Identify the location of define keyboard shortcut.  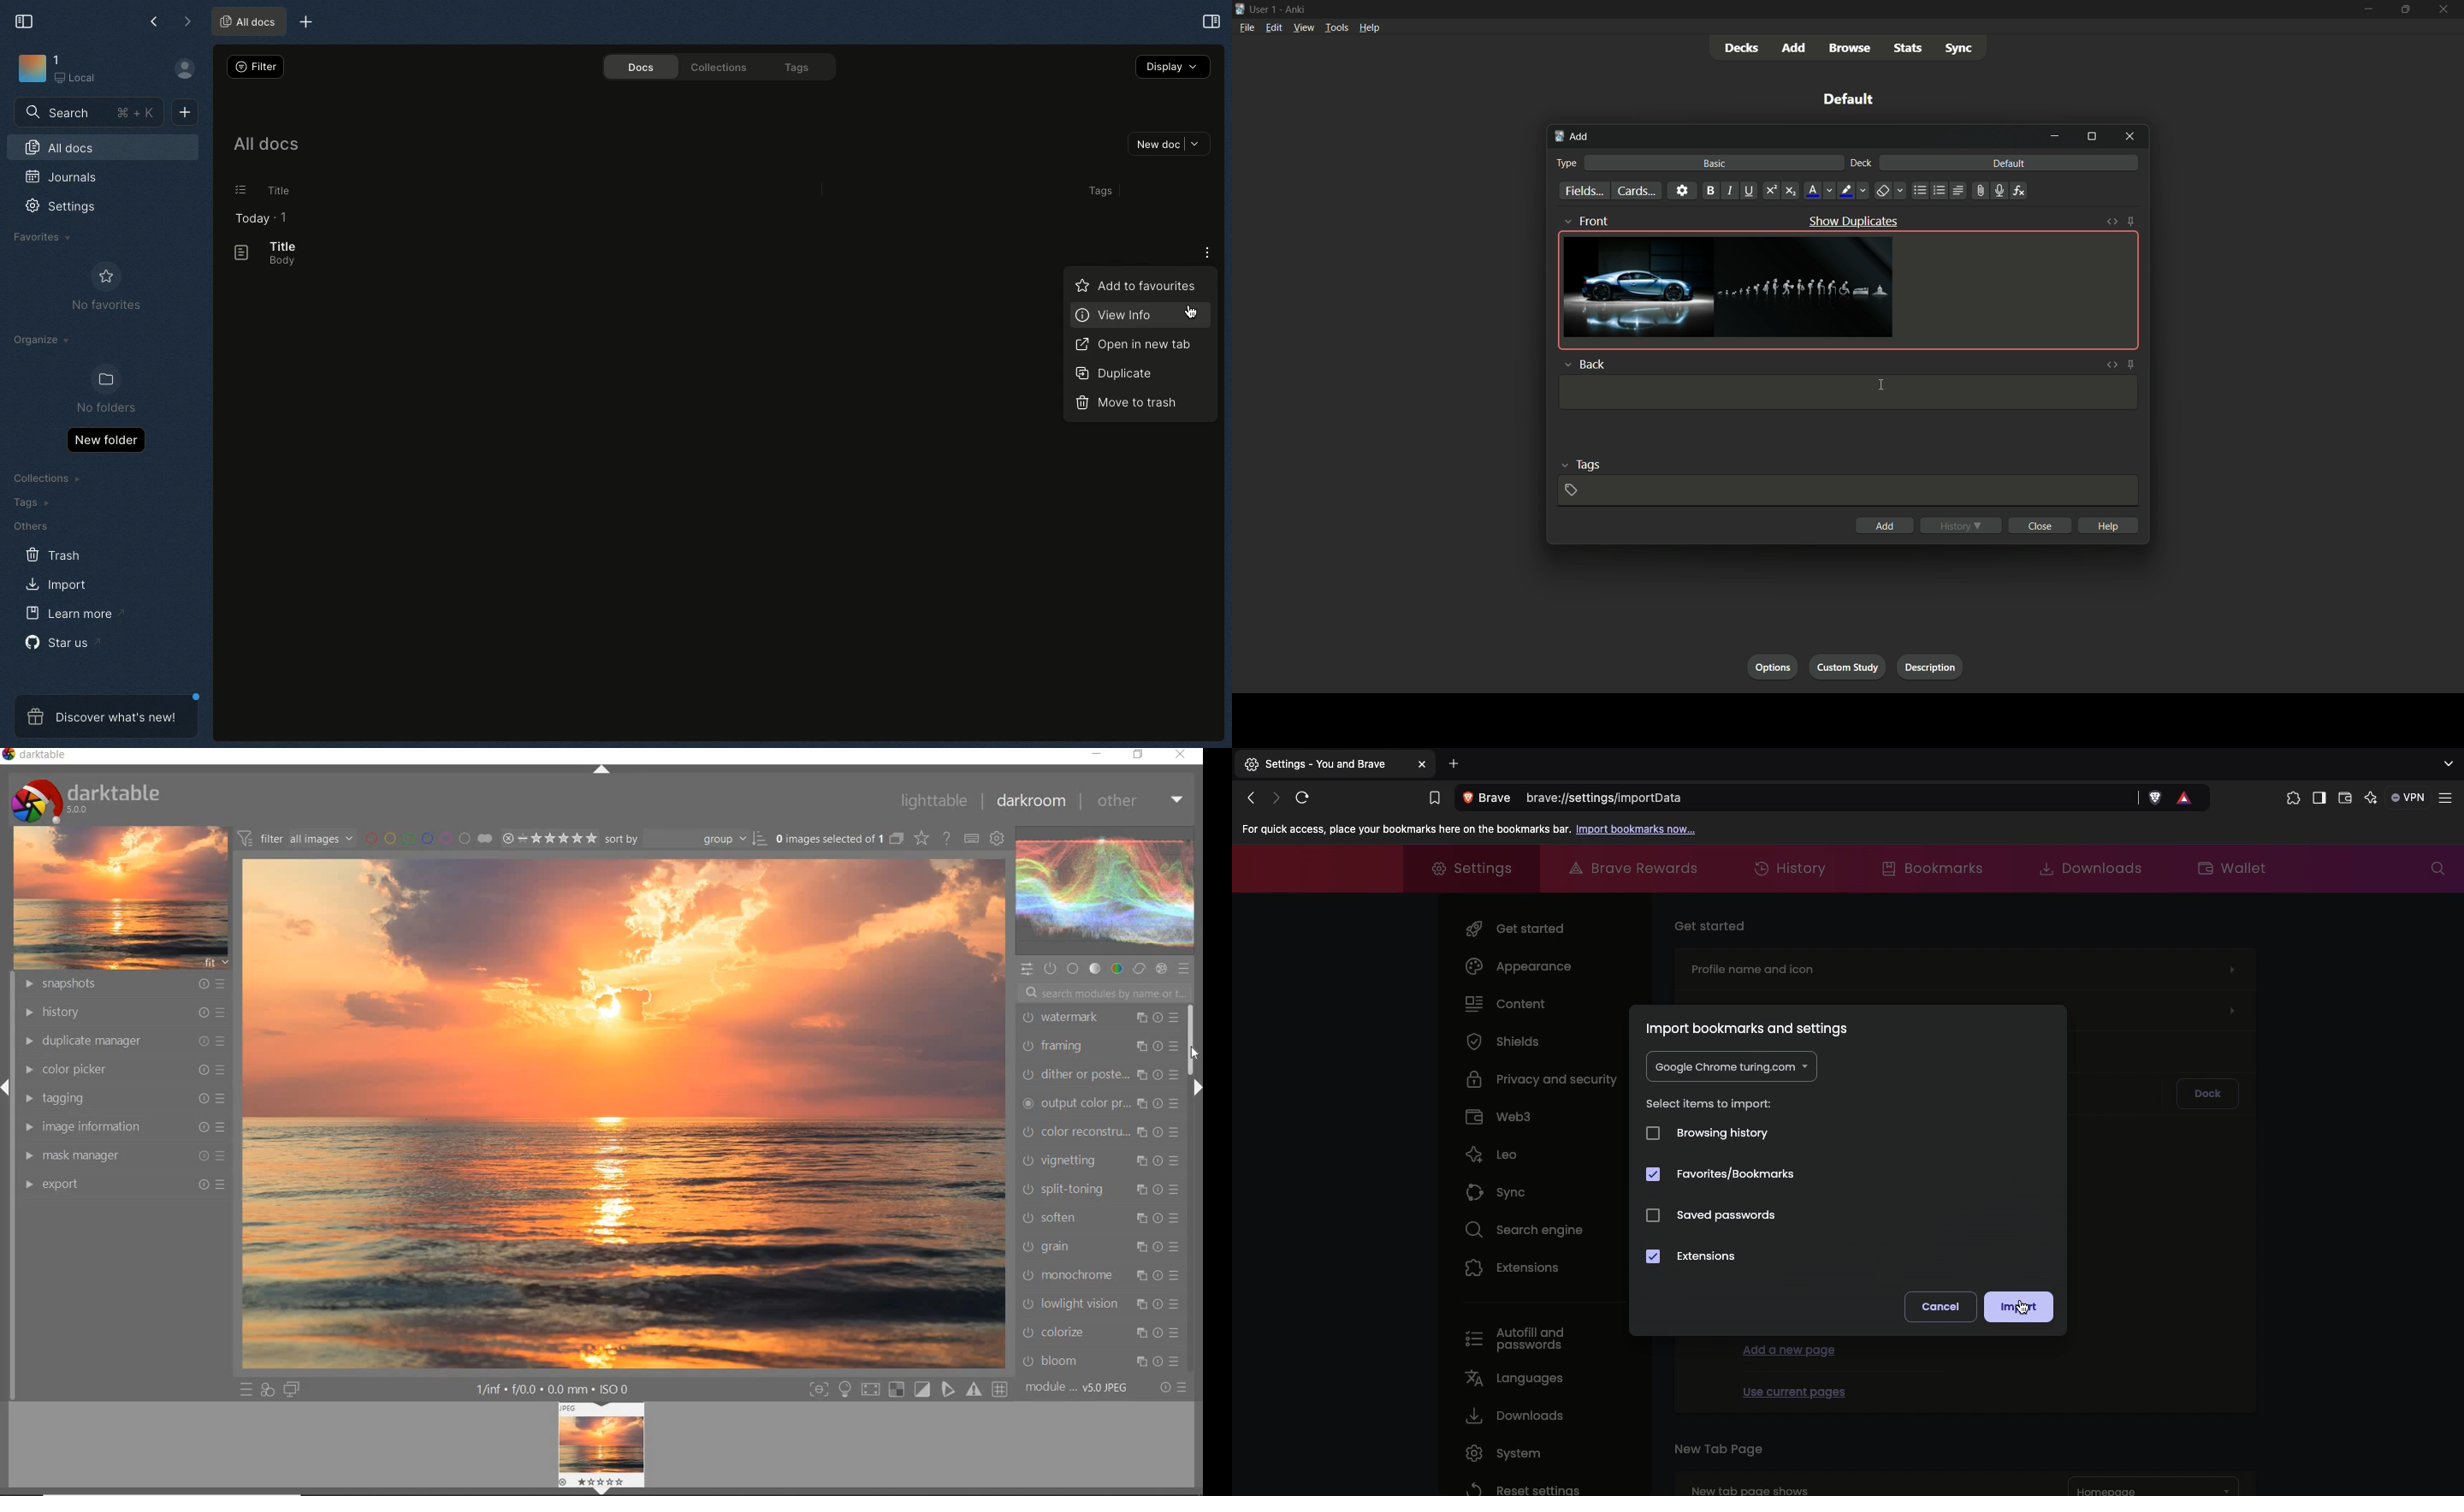
(971, 838).